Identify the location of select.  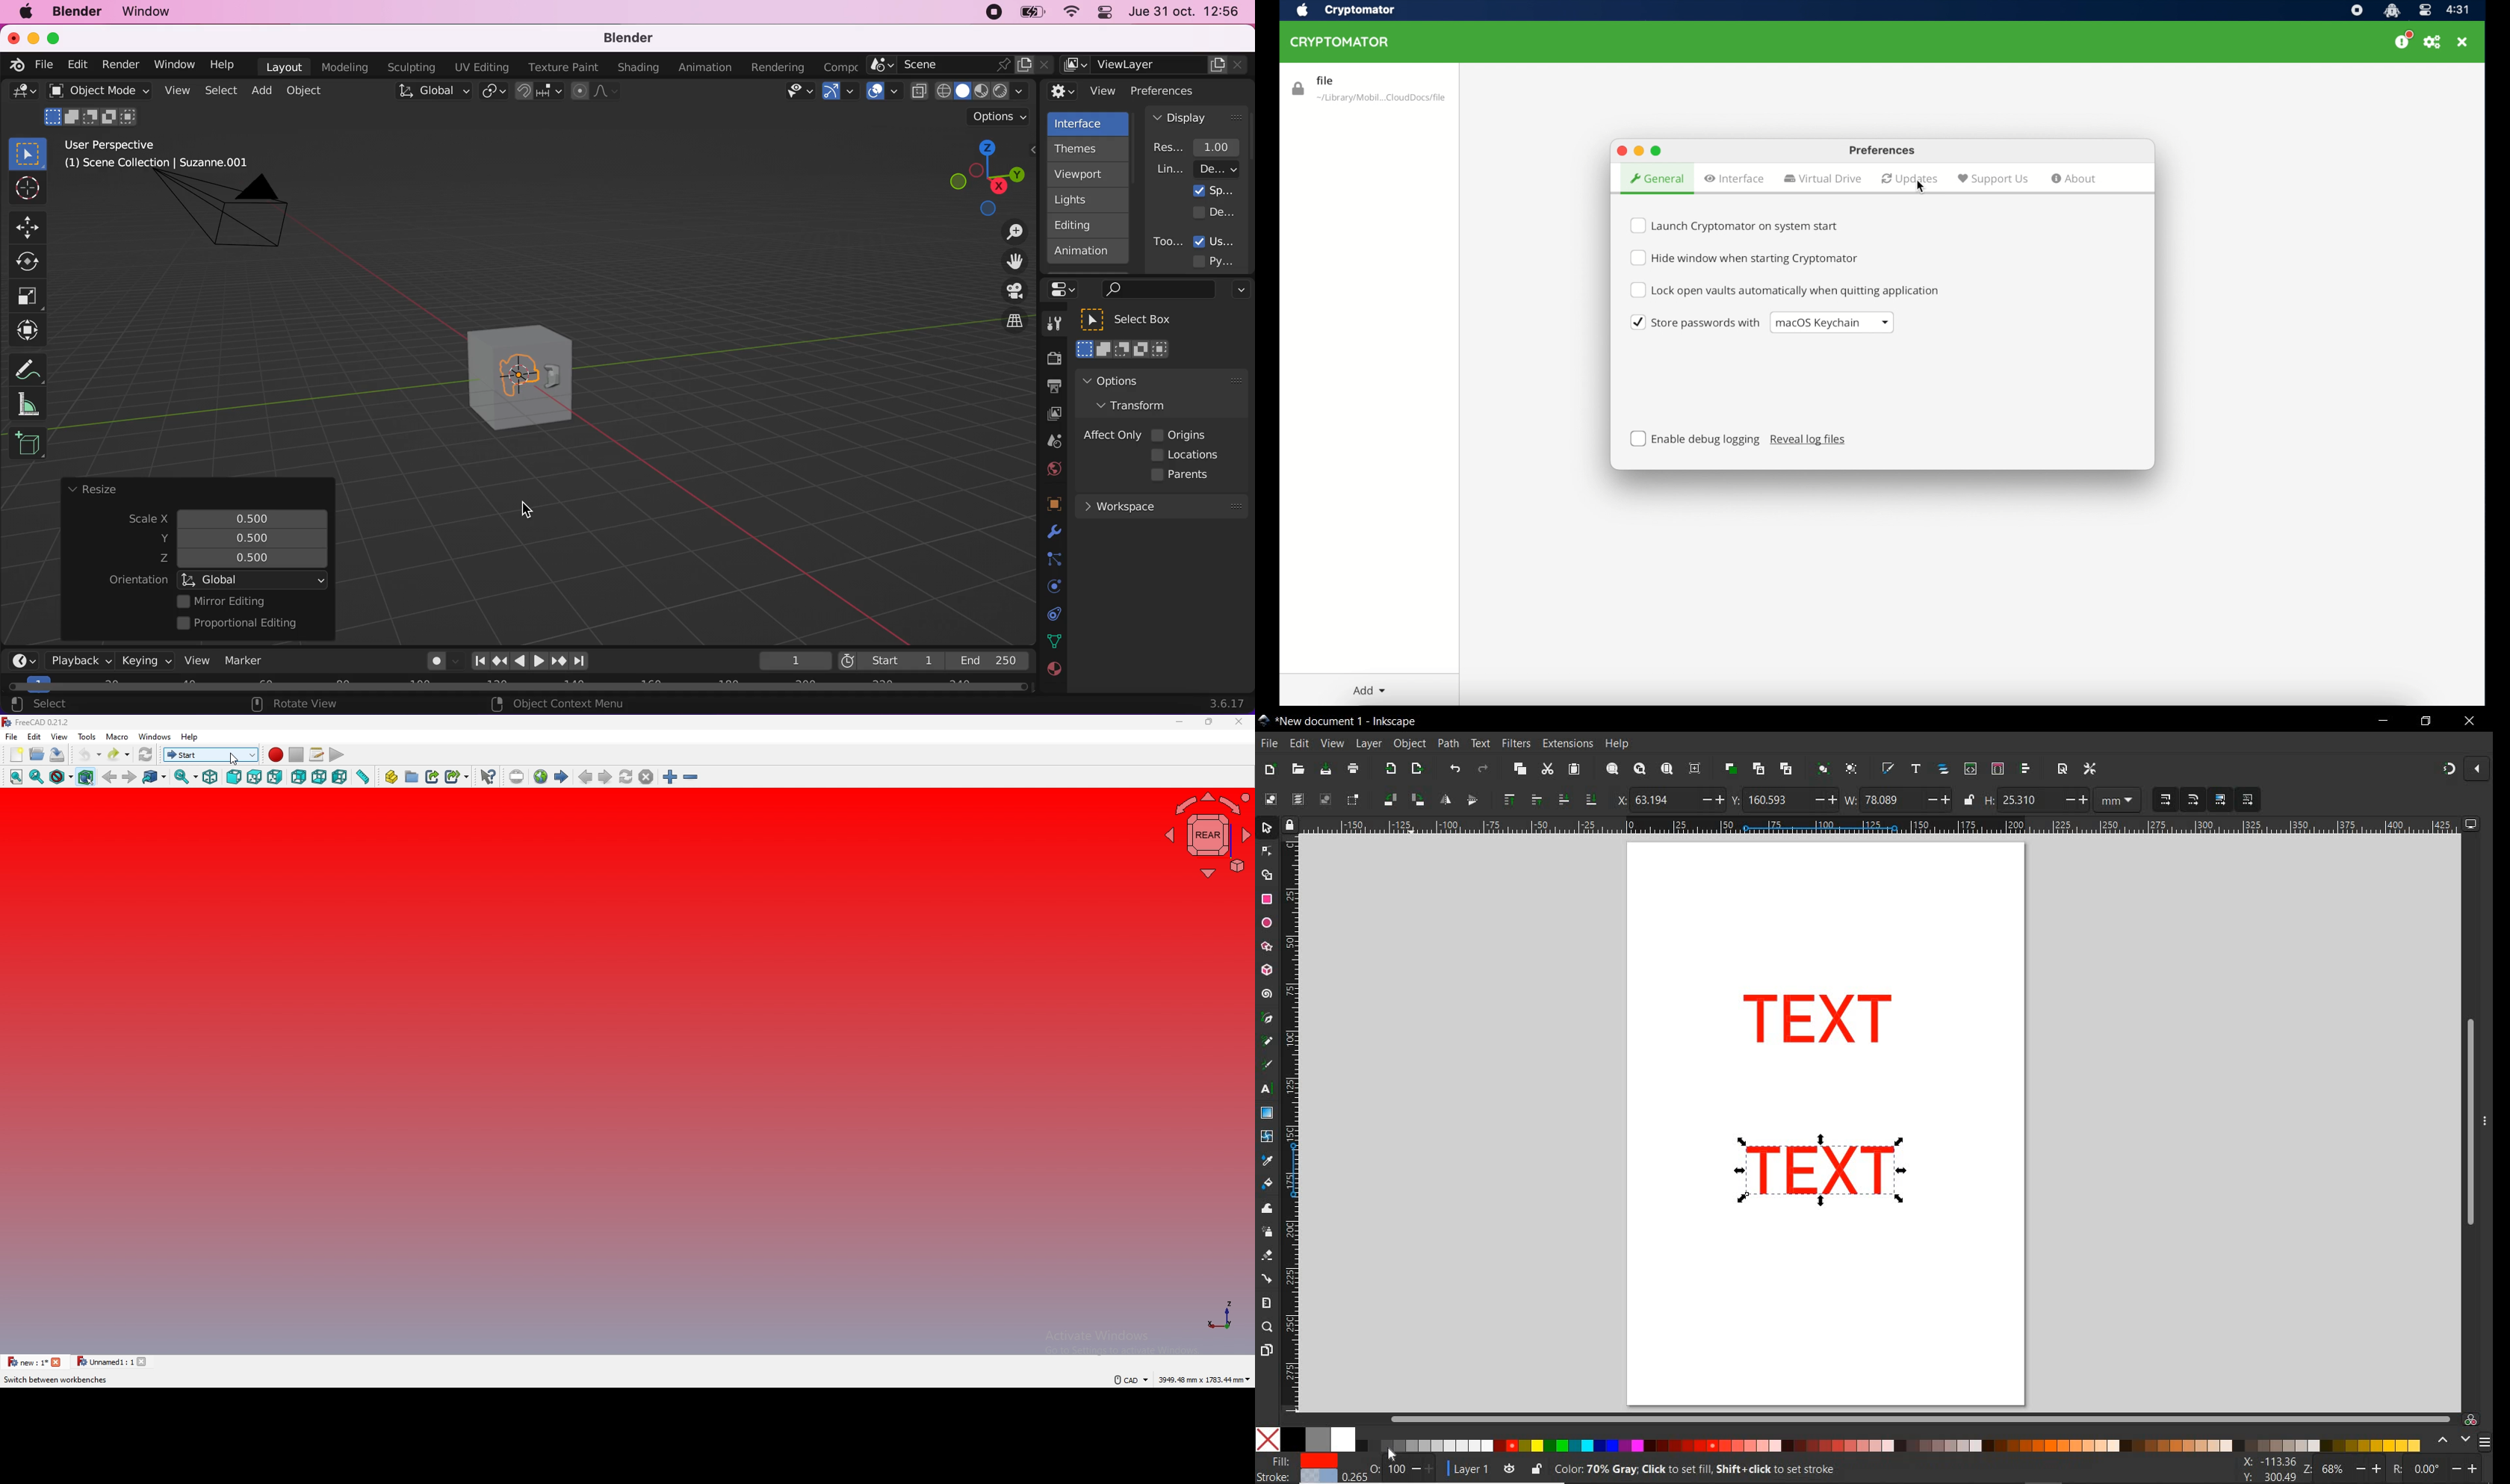
(220, 91).